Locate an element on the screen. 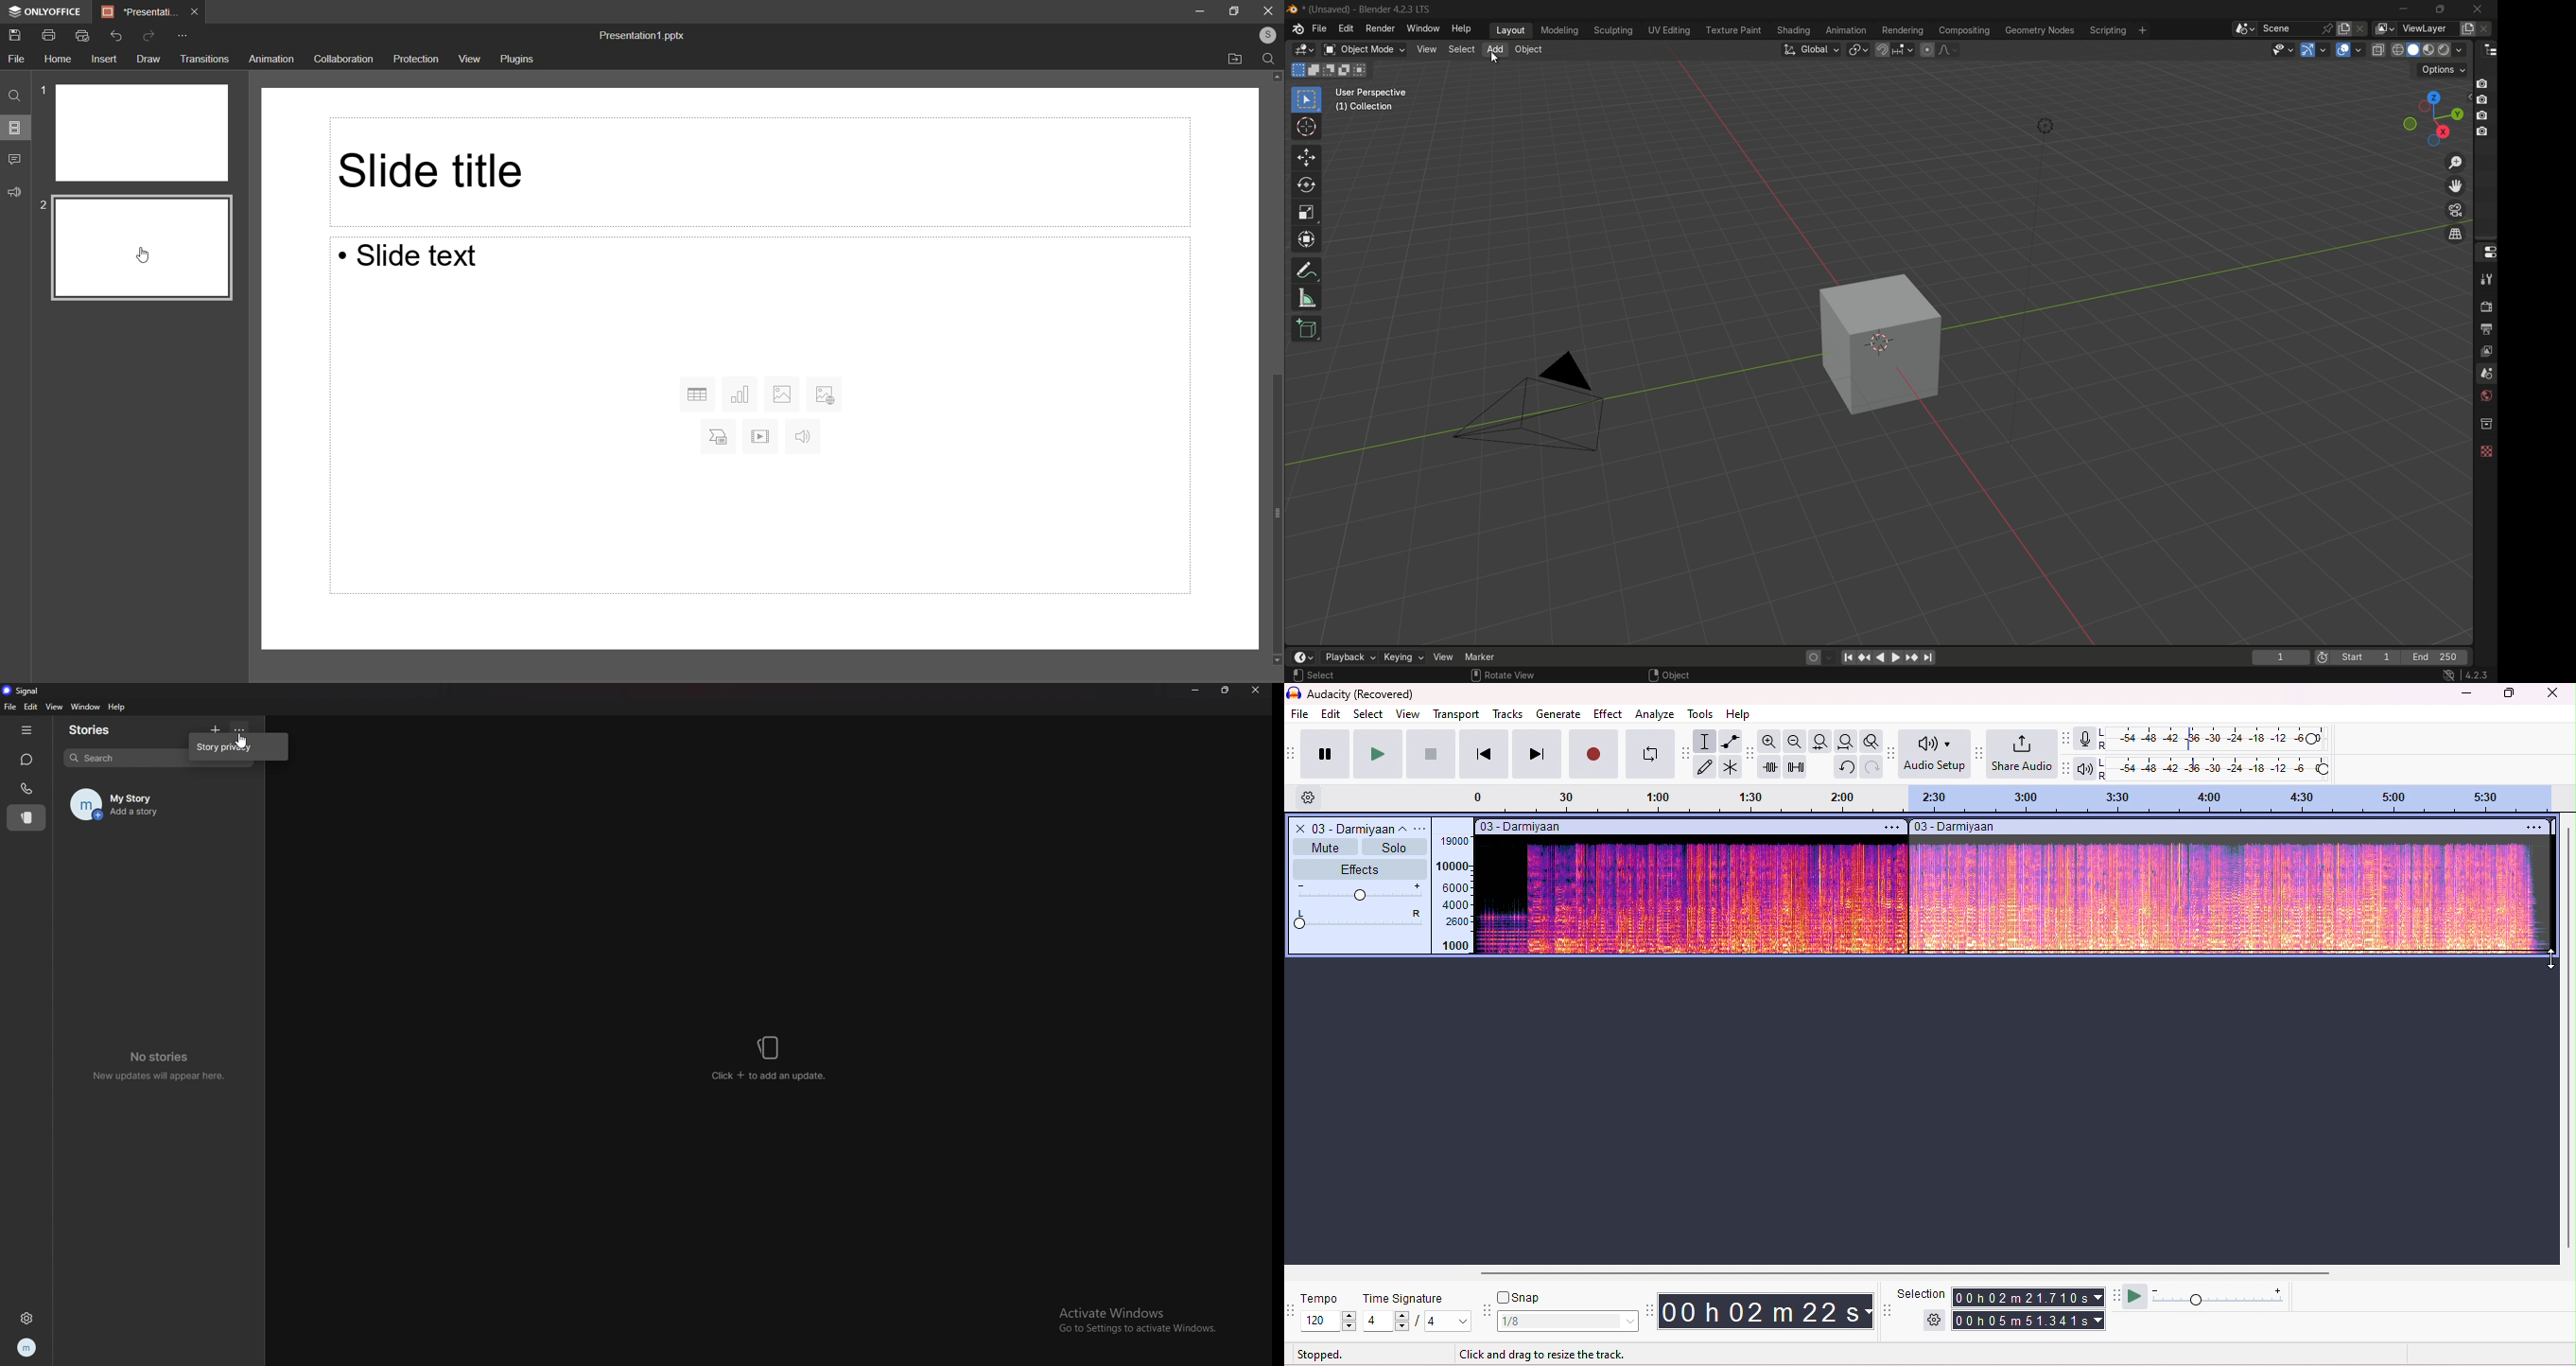 The image size is (2576, 1372). snap tool bar is located at coordinates (1489, 1311).